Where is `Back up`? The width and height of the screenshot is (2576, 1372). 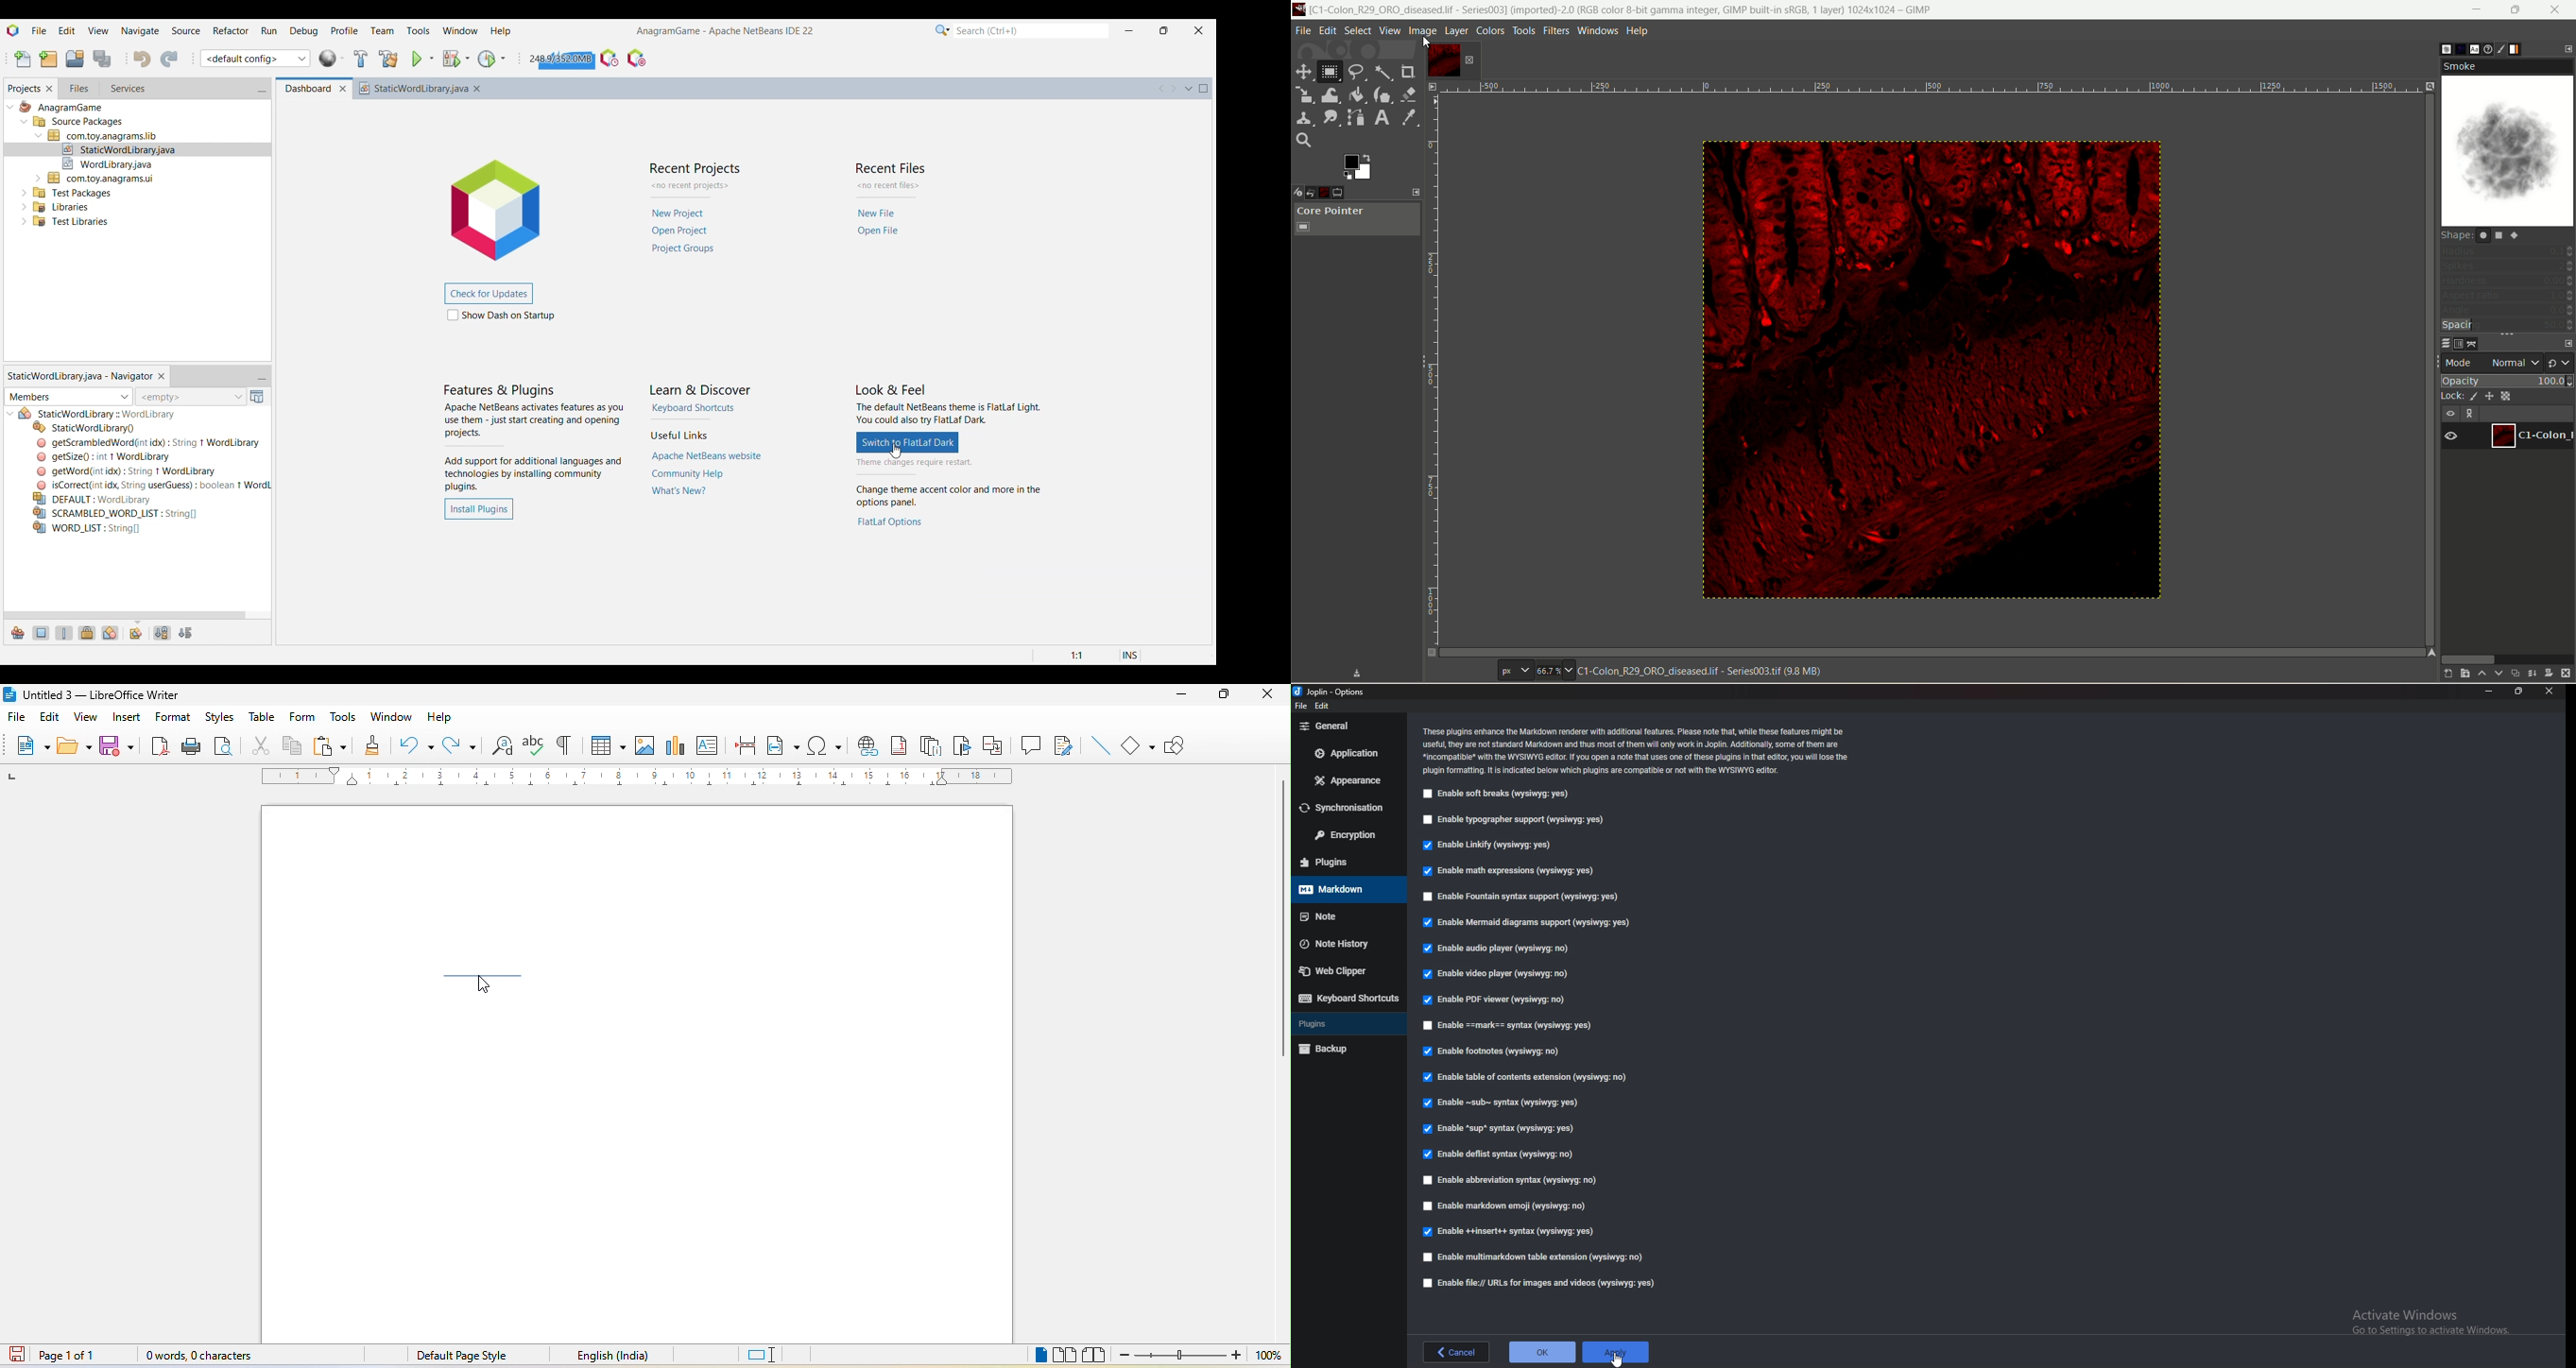
Back up is located at coordinates (1345, 1049).